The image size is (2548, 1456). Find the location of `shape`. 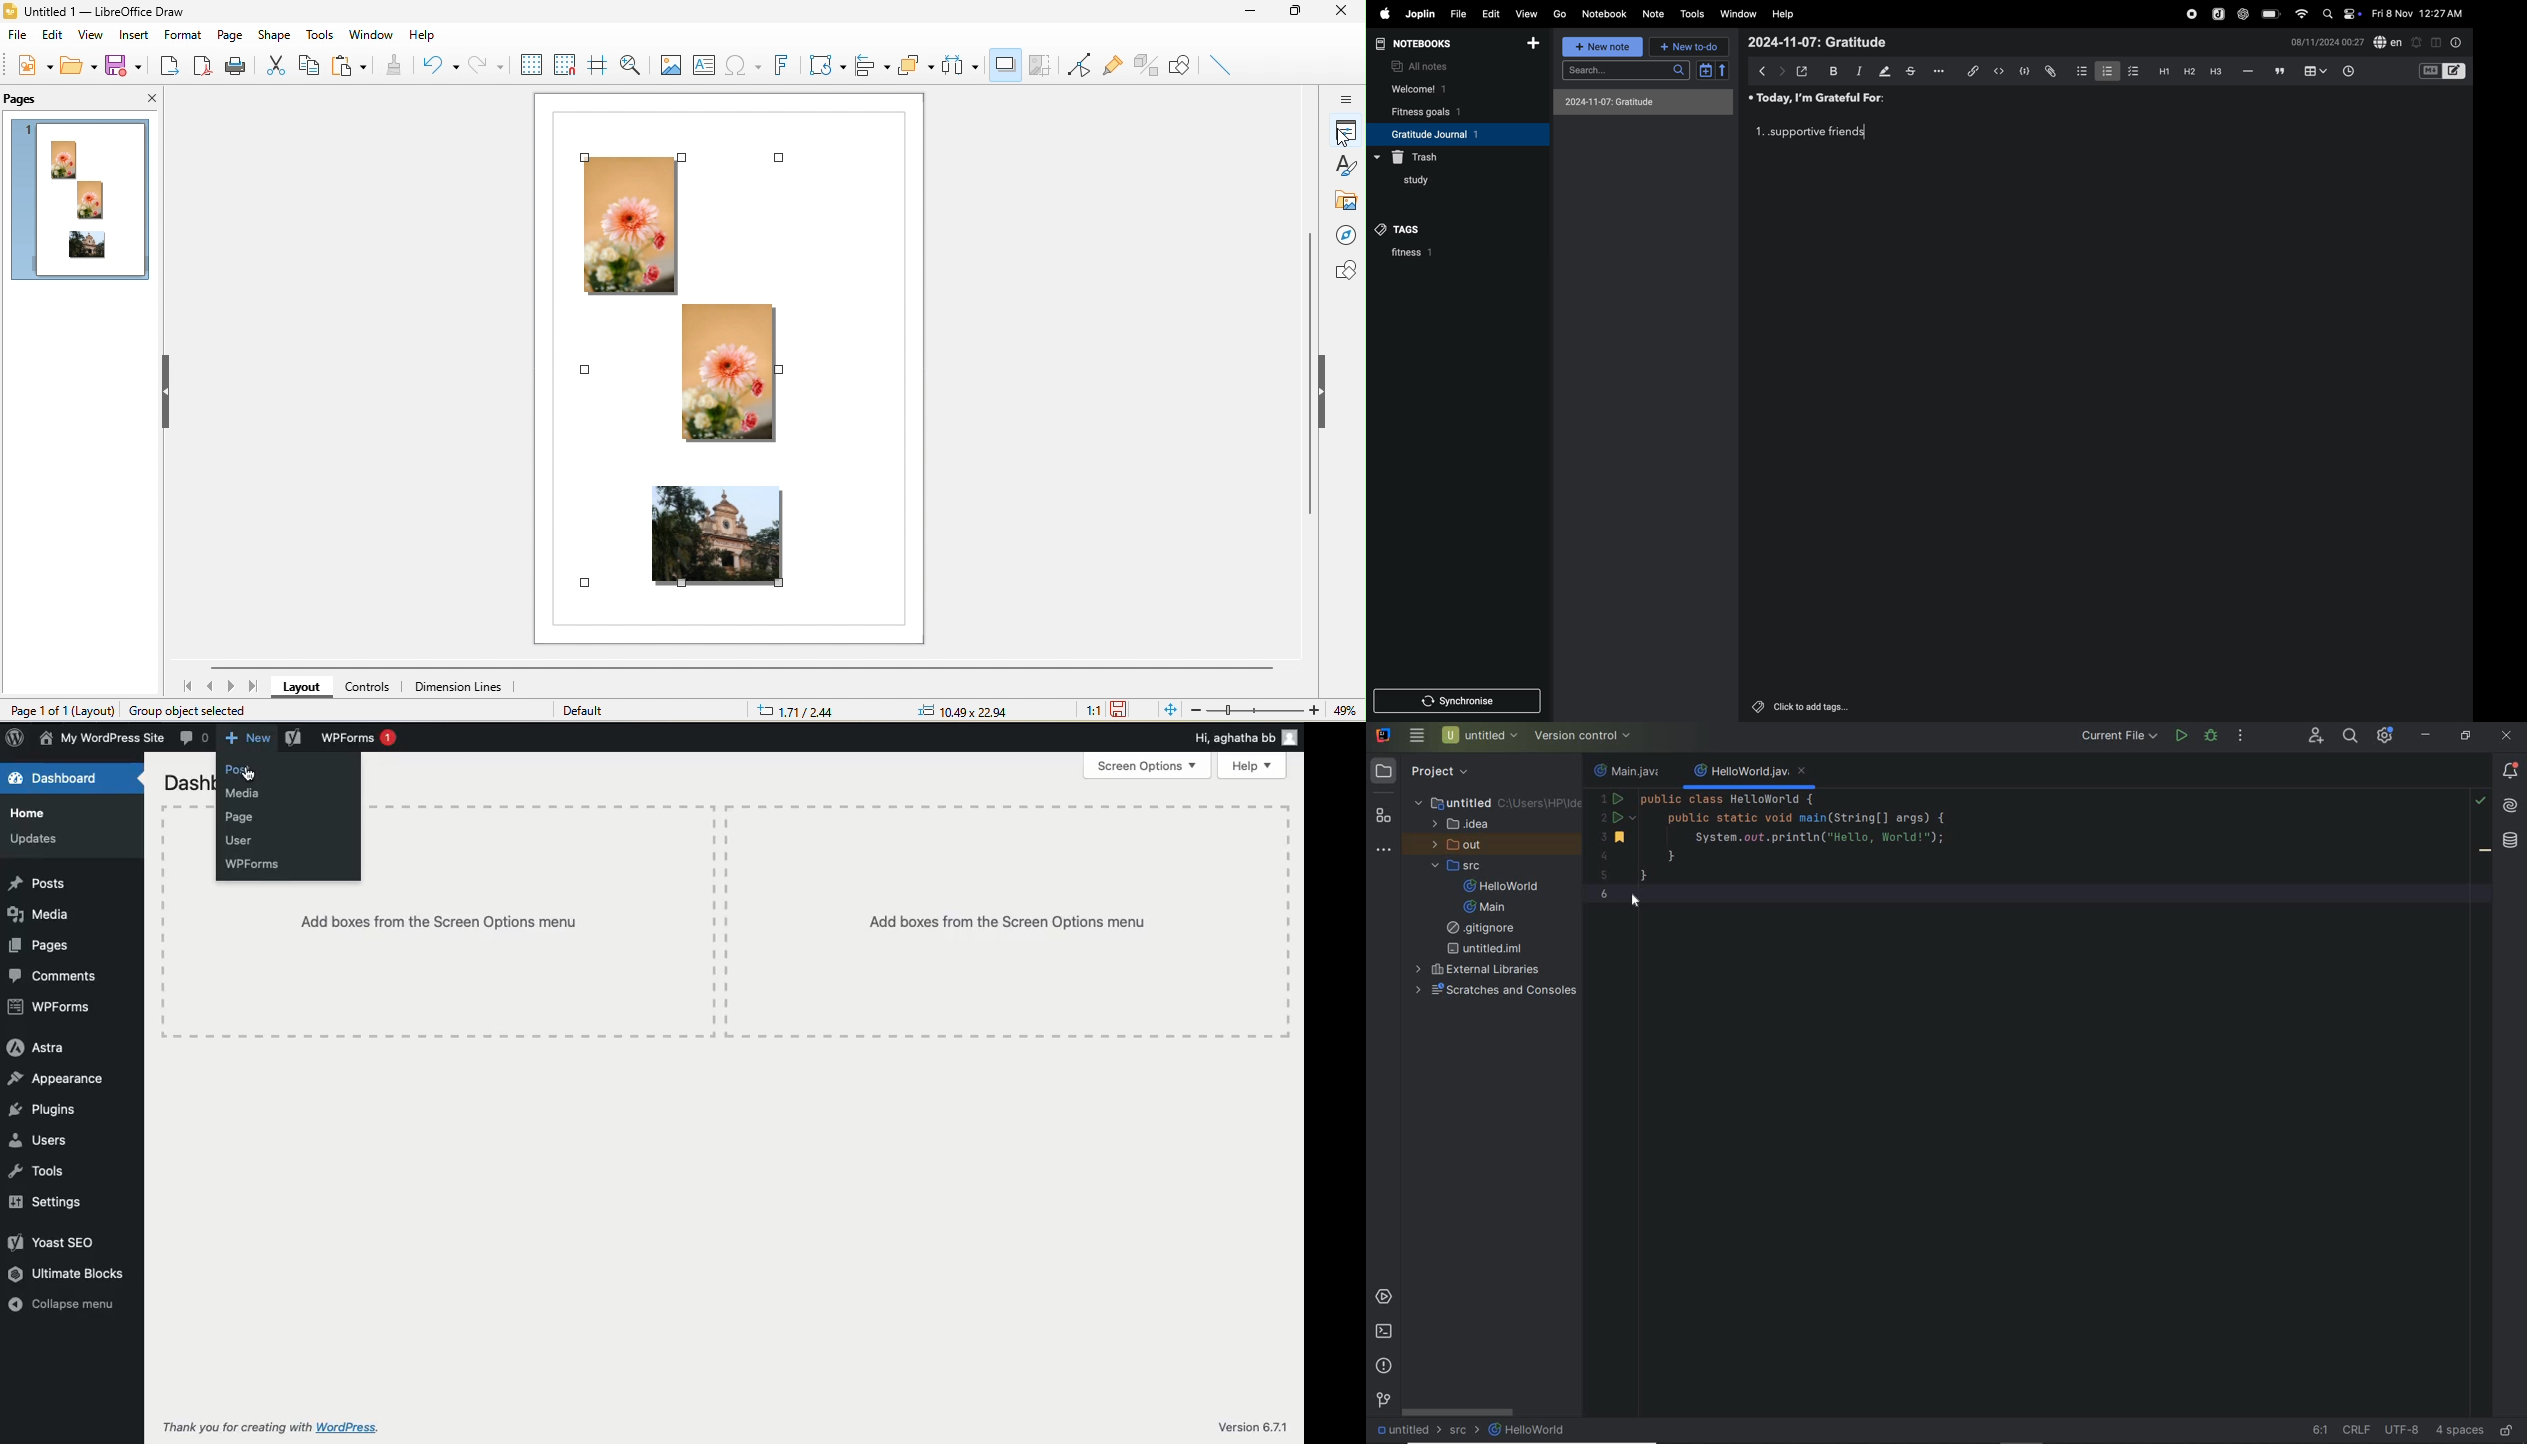

shape is located at coordinates (278, 34).